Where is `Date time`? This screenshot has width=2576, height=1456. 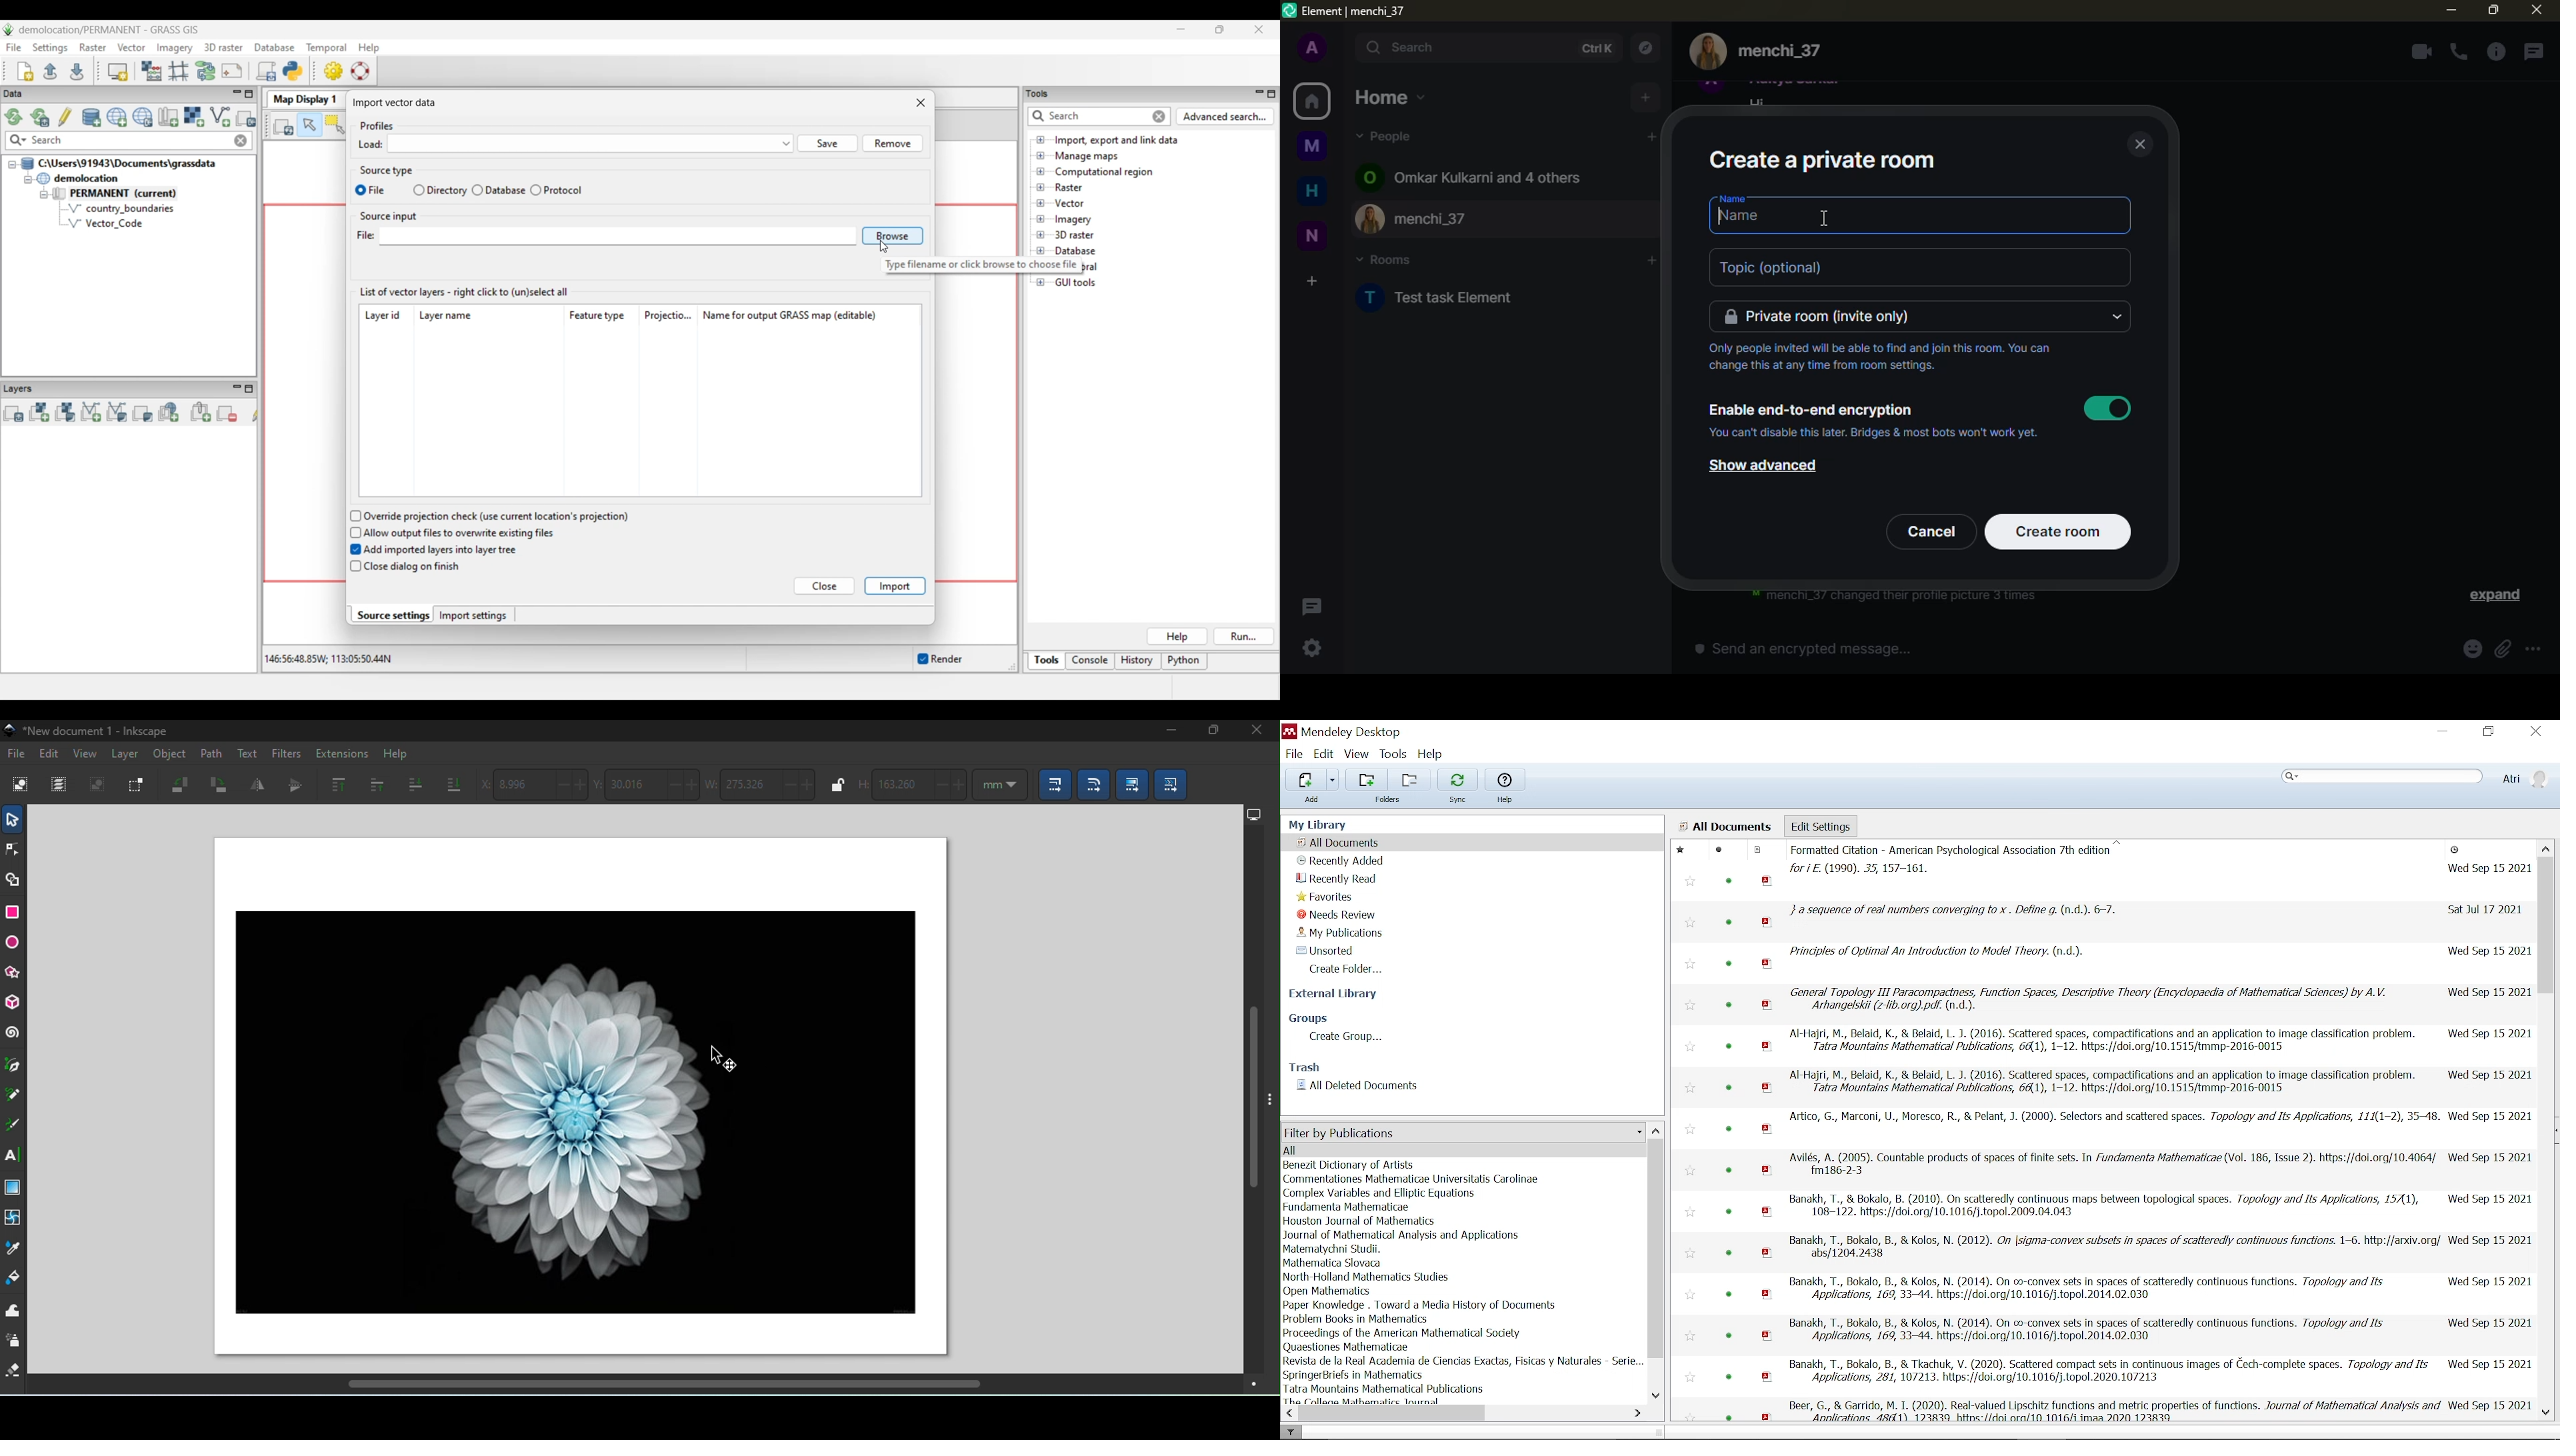 Date time is located at coordinates (2488, 1033).